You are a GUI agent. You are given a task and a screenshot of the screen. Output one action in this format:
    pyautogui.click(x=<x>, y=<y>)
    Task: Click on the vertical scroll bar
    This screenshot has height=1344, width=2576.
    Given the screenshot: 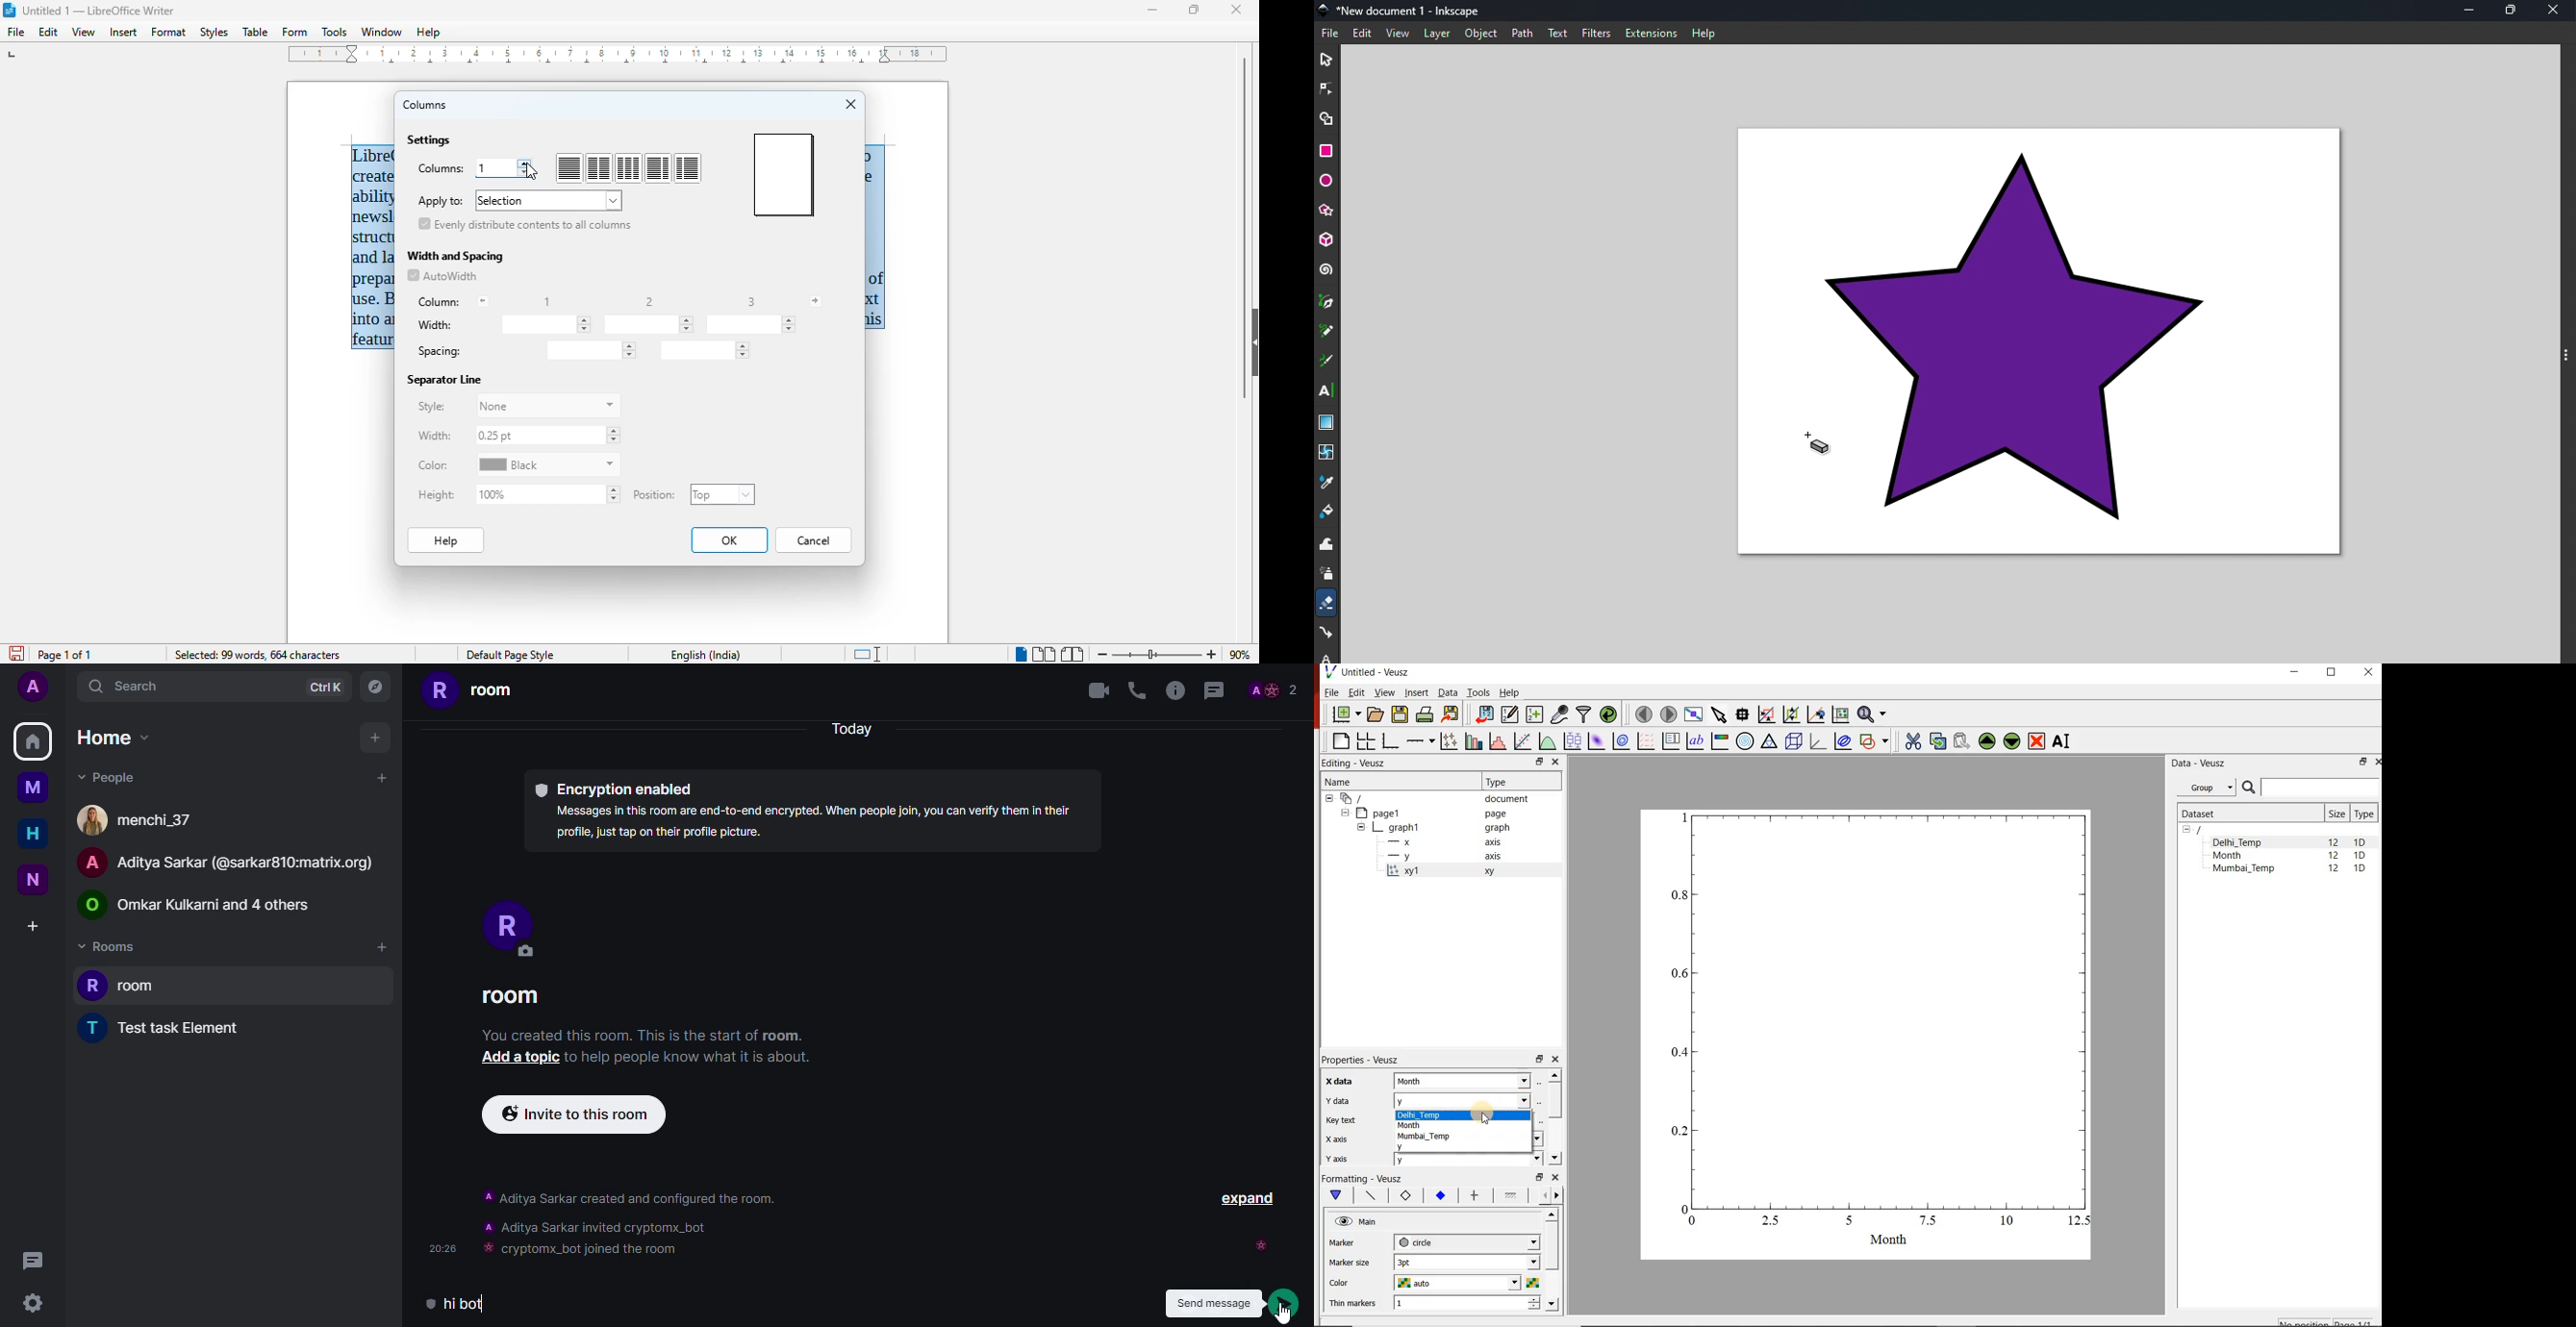 What is the action you would take?
    pyautogui.click(x=1244, y=227)
    